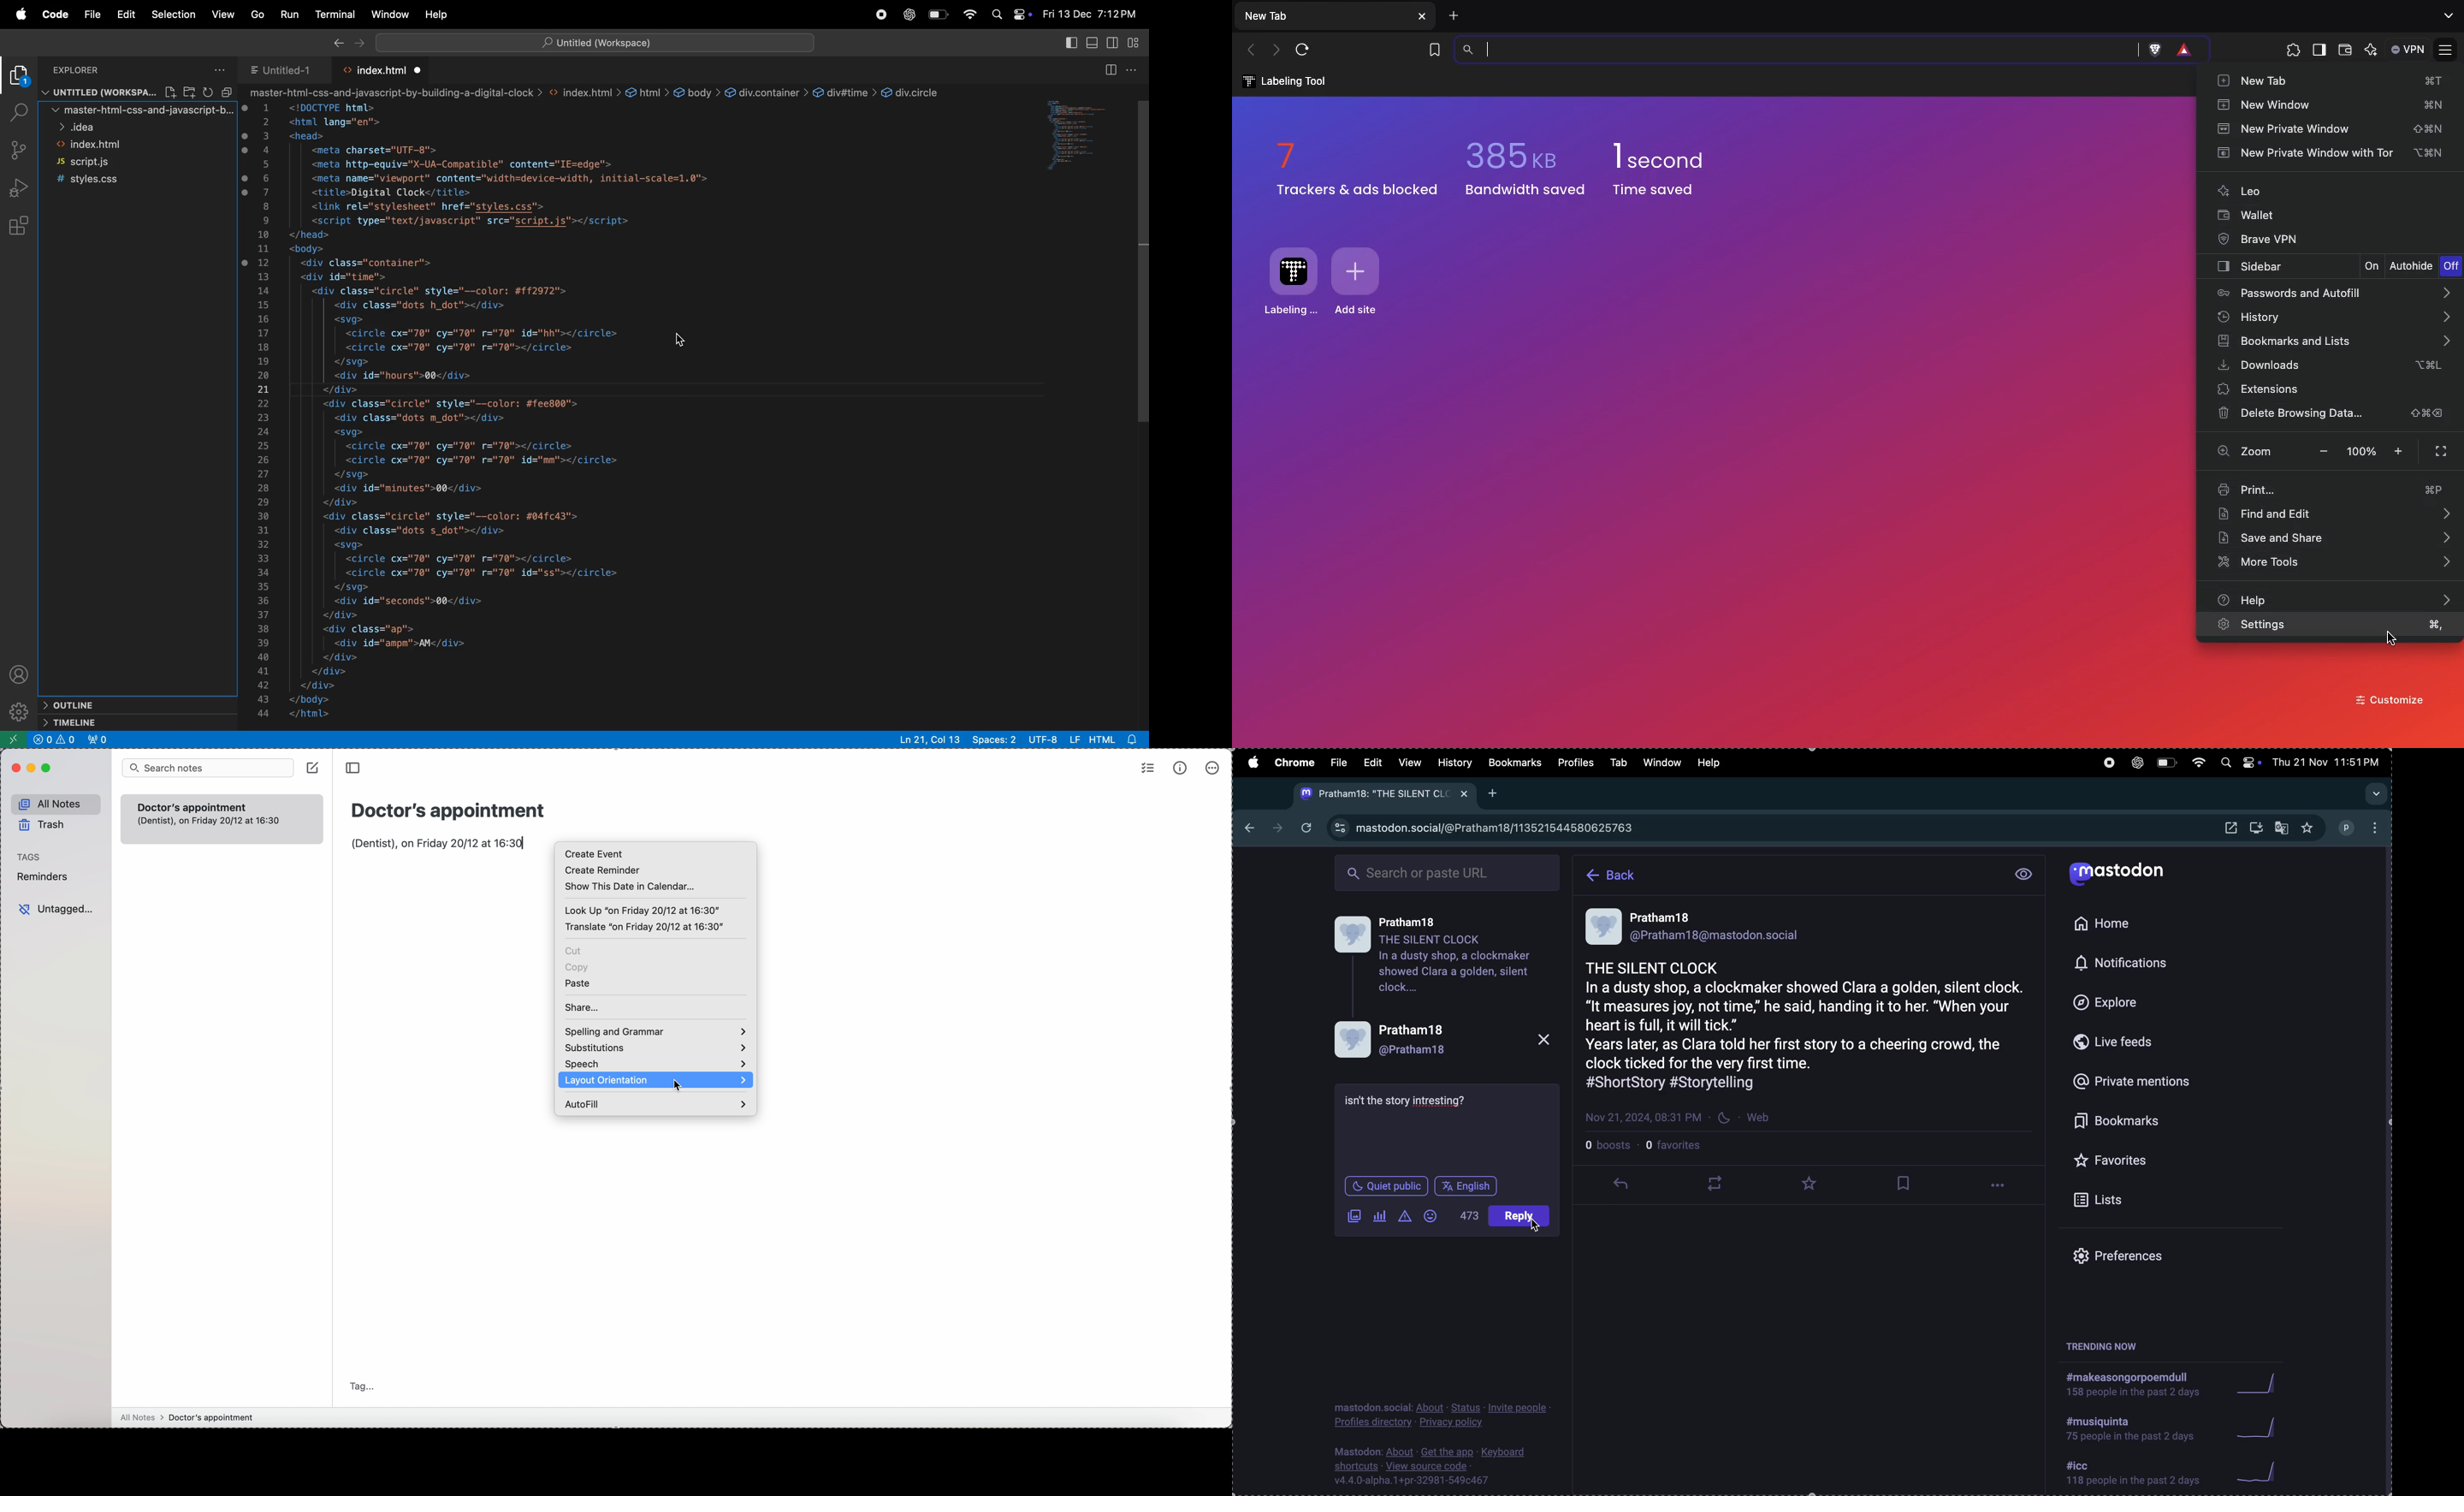  I want to click on collapse file explorer, so click(225, 92).